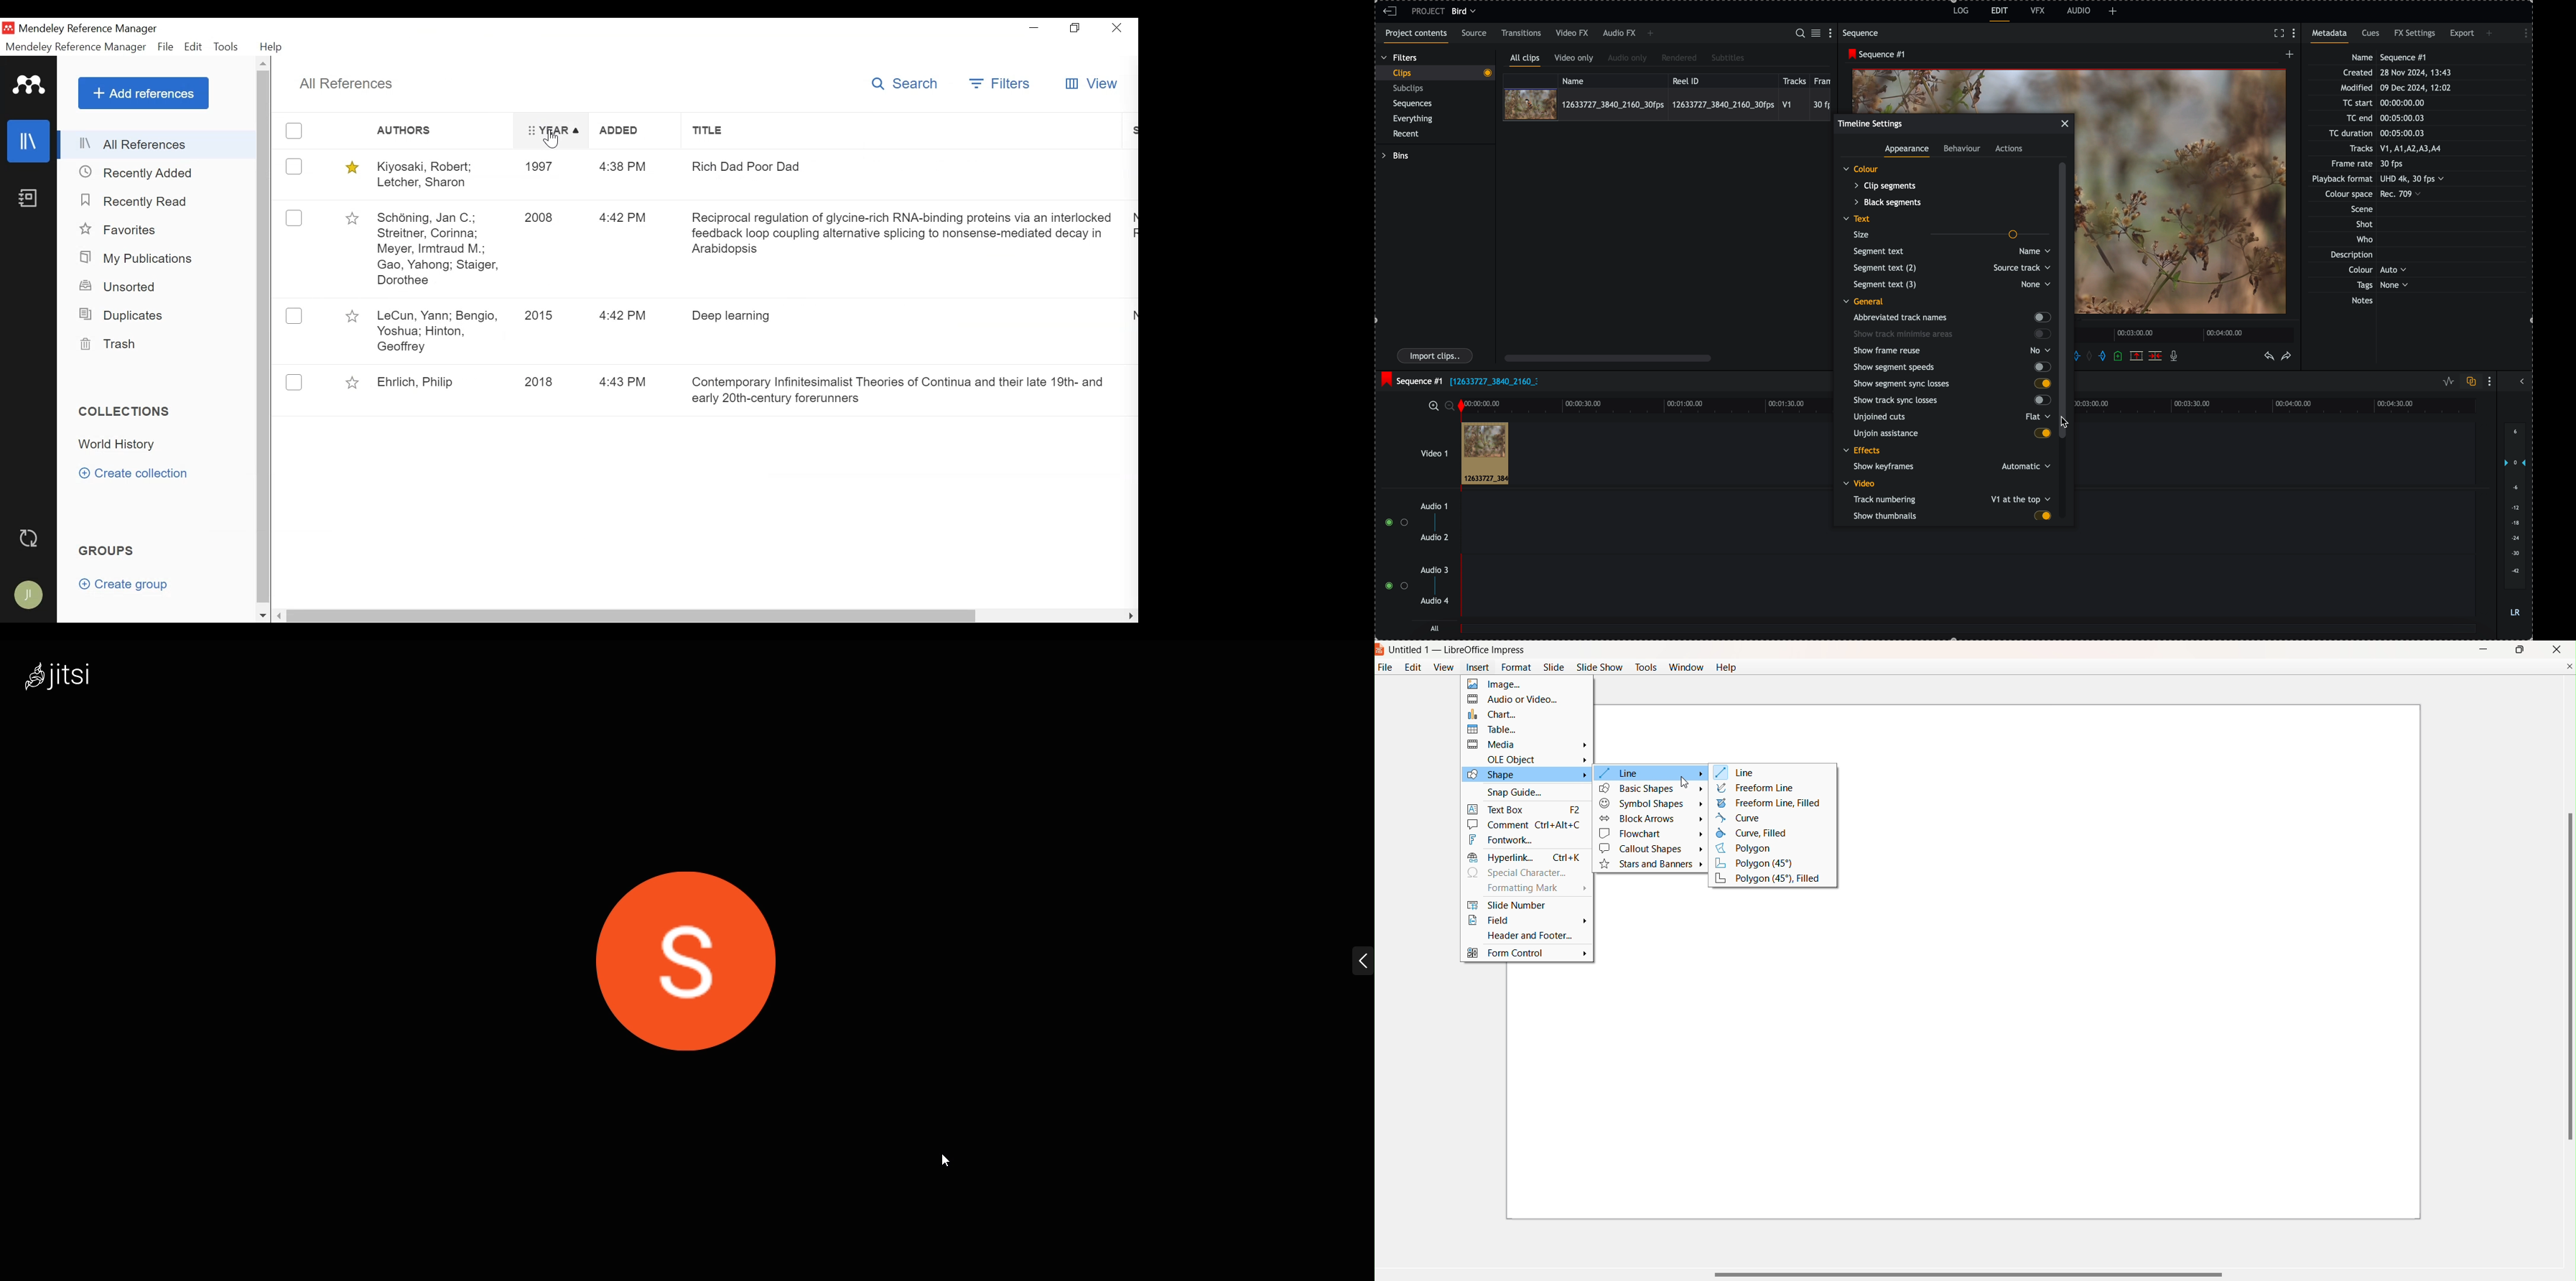  What do you see at coordinates (119, 445) in the screenshot?
I see `Collection` at bounding box center [119, 445].